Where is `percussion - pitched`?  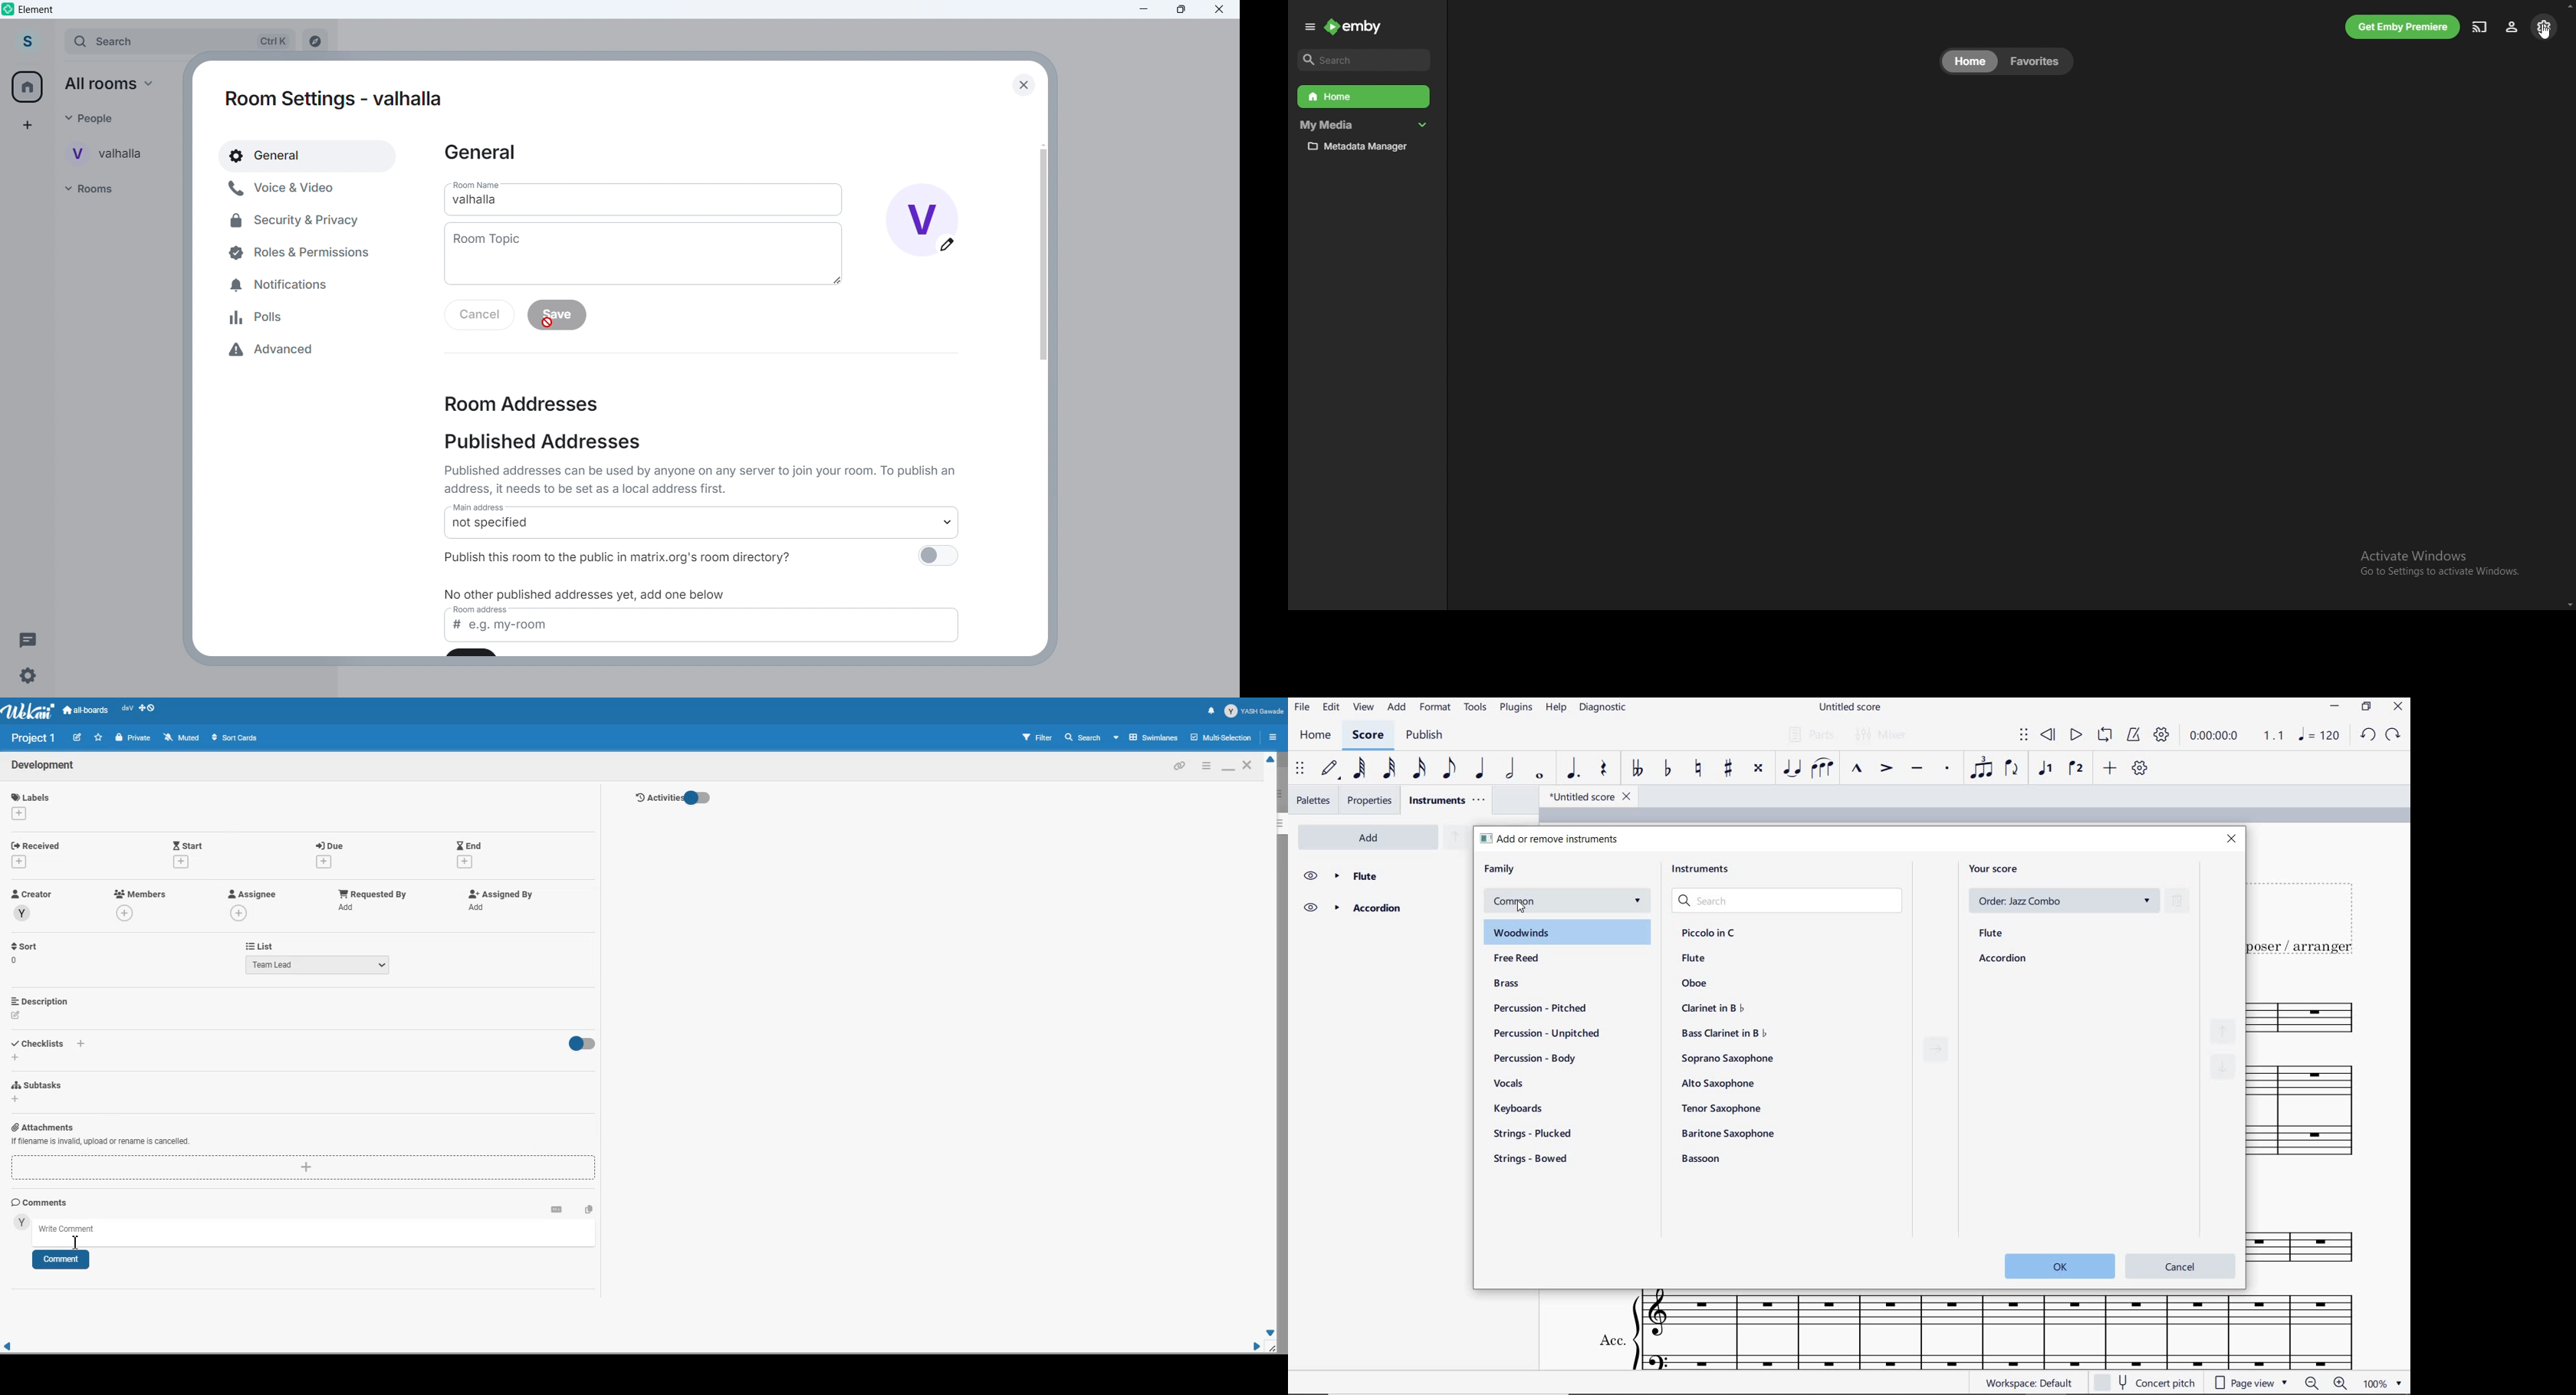
percussion - pitched is located at coordinates (1541, 1008).